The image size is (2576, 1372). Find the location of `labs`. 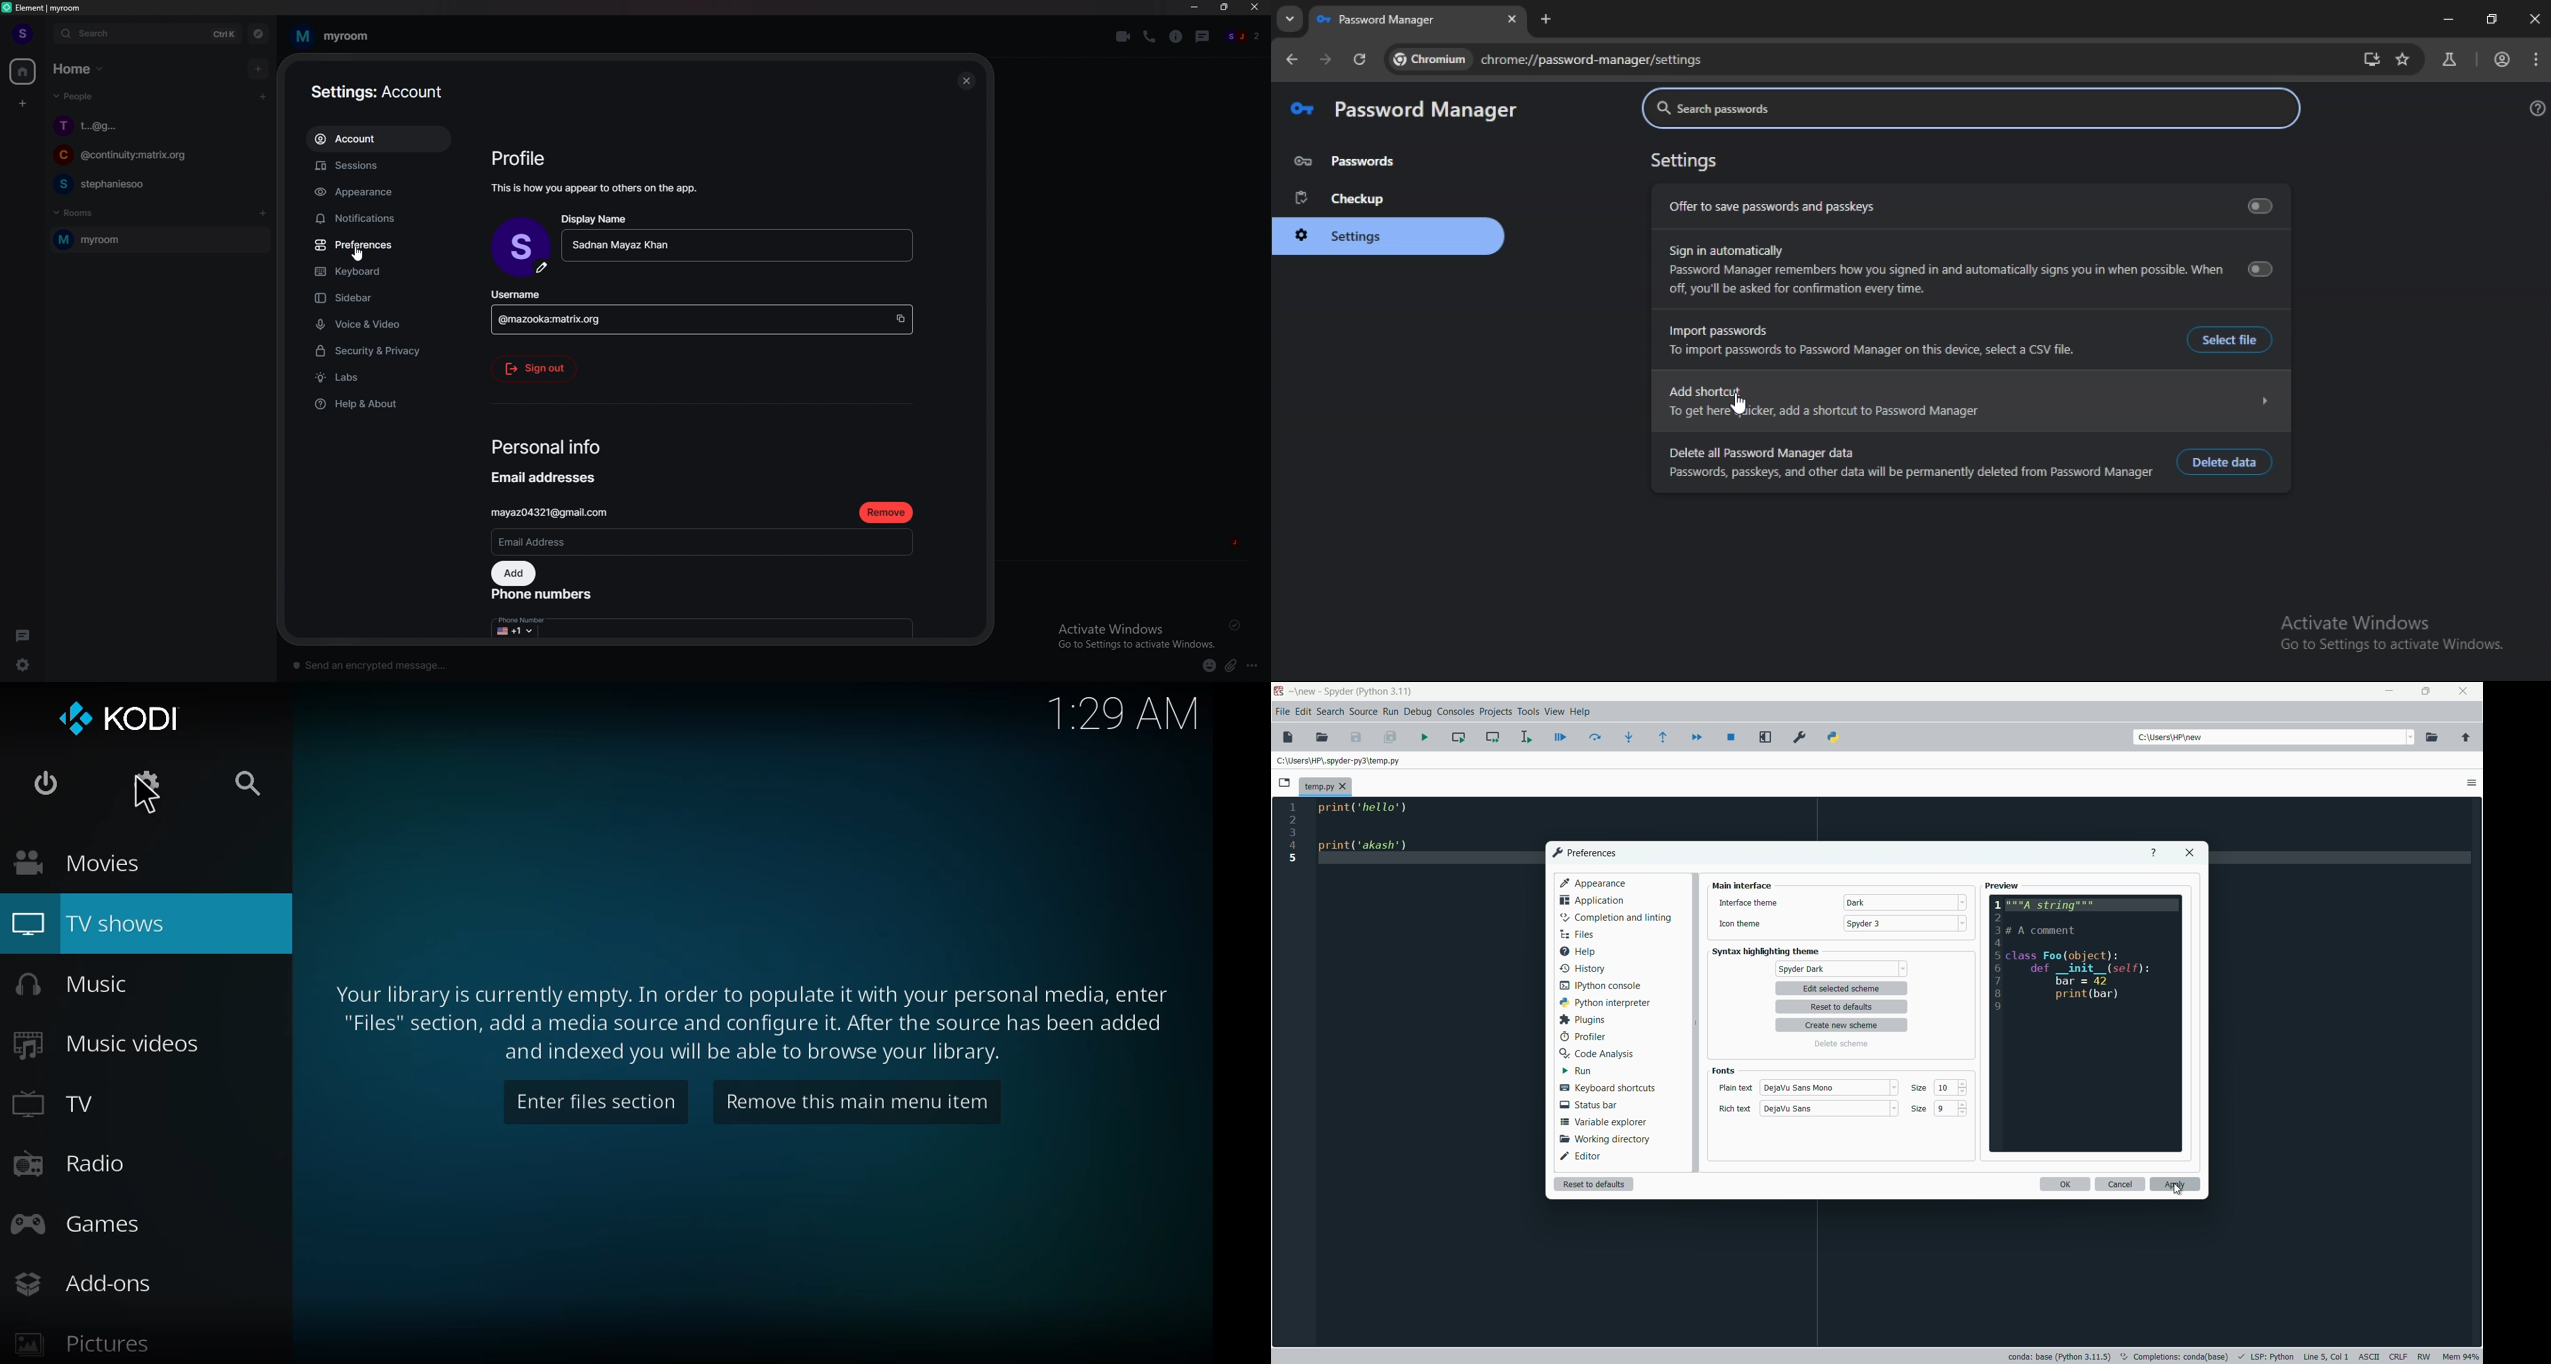

labs is located at coordinates (380, 379).